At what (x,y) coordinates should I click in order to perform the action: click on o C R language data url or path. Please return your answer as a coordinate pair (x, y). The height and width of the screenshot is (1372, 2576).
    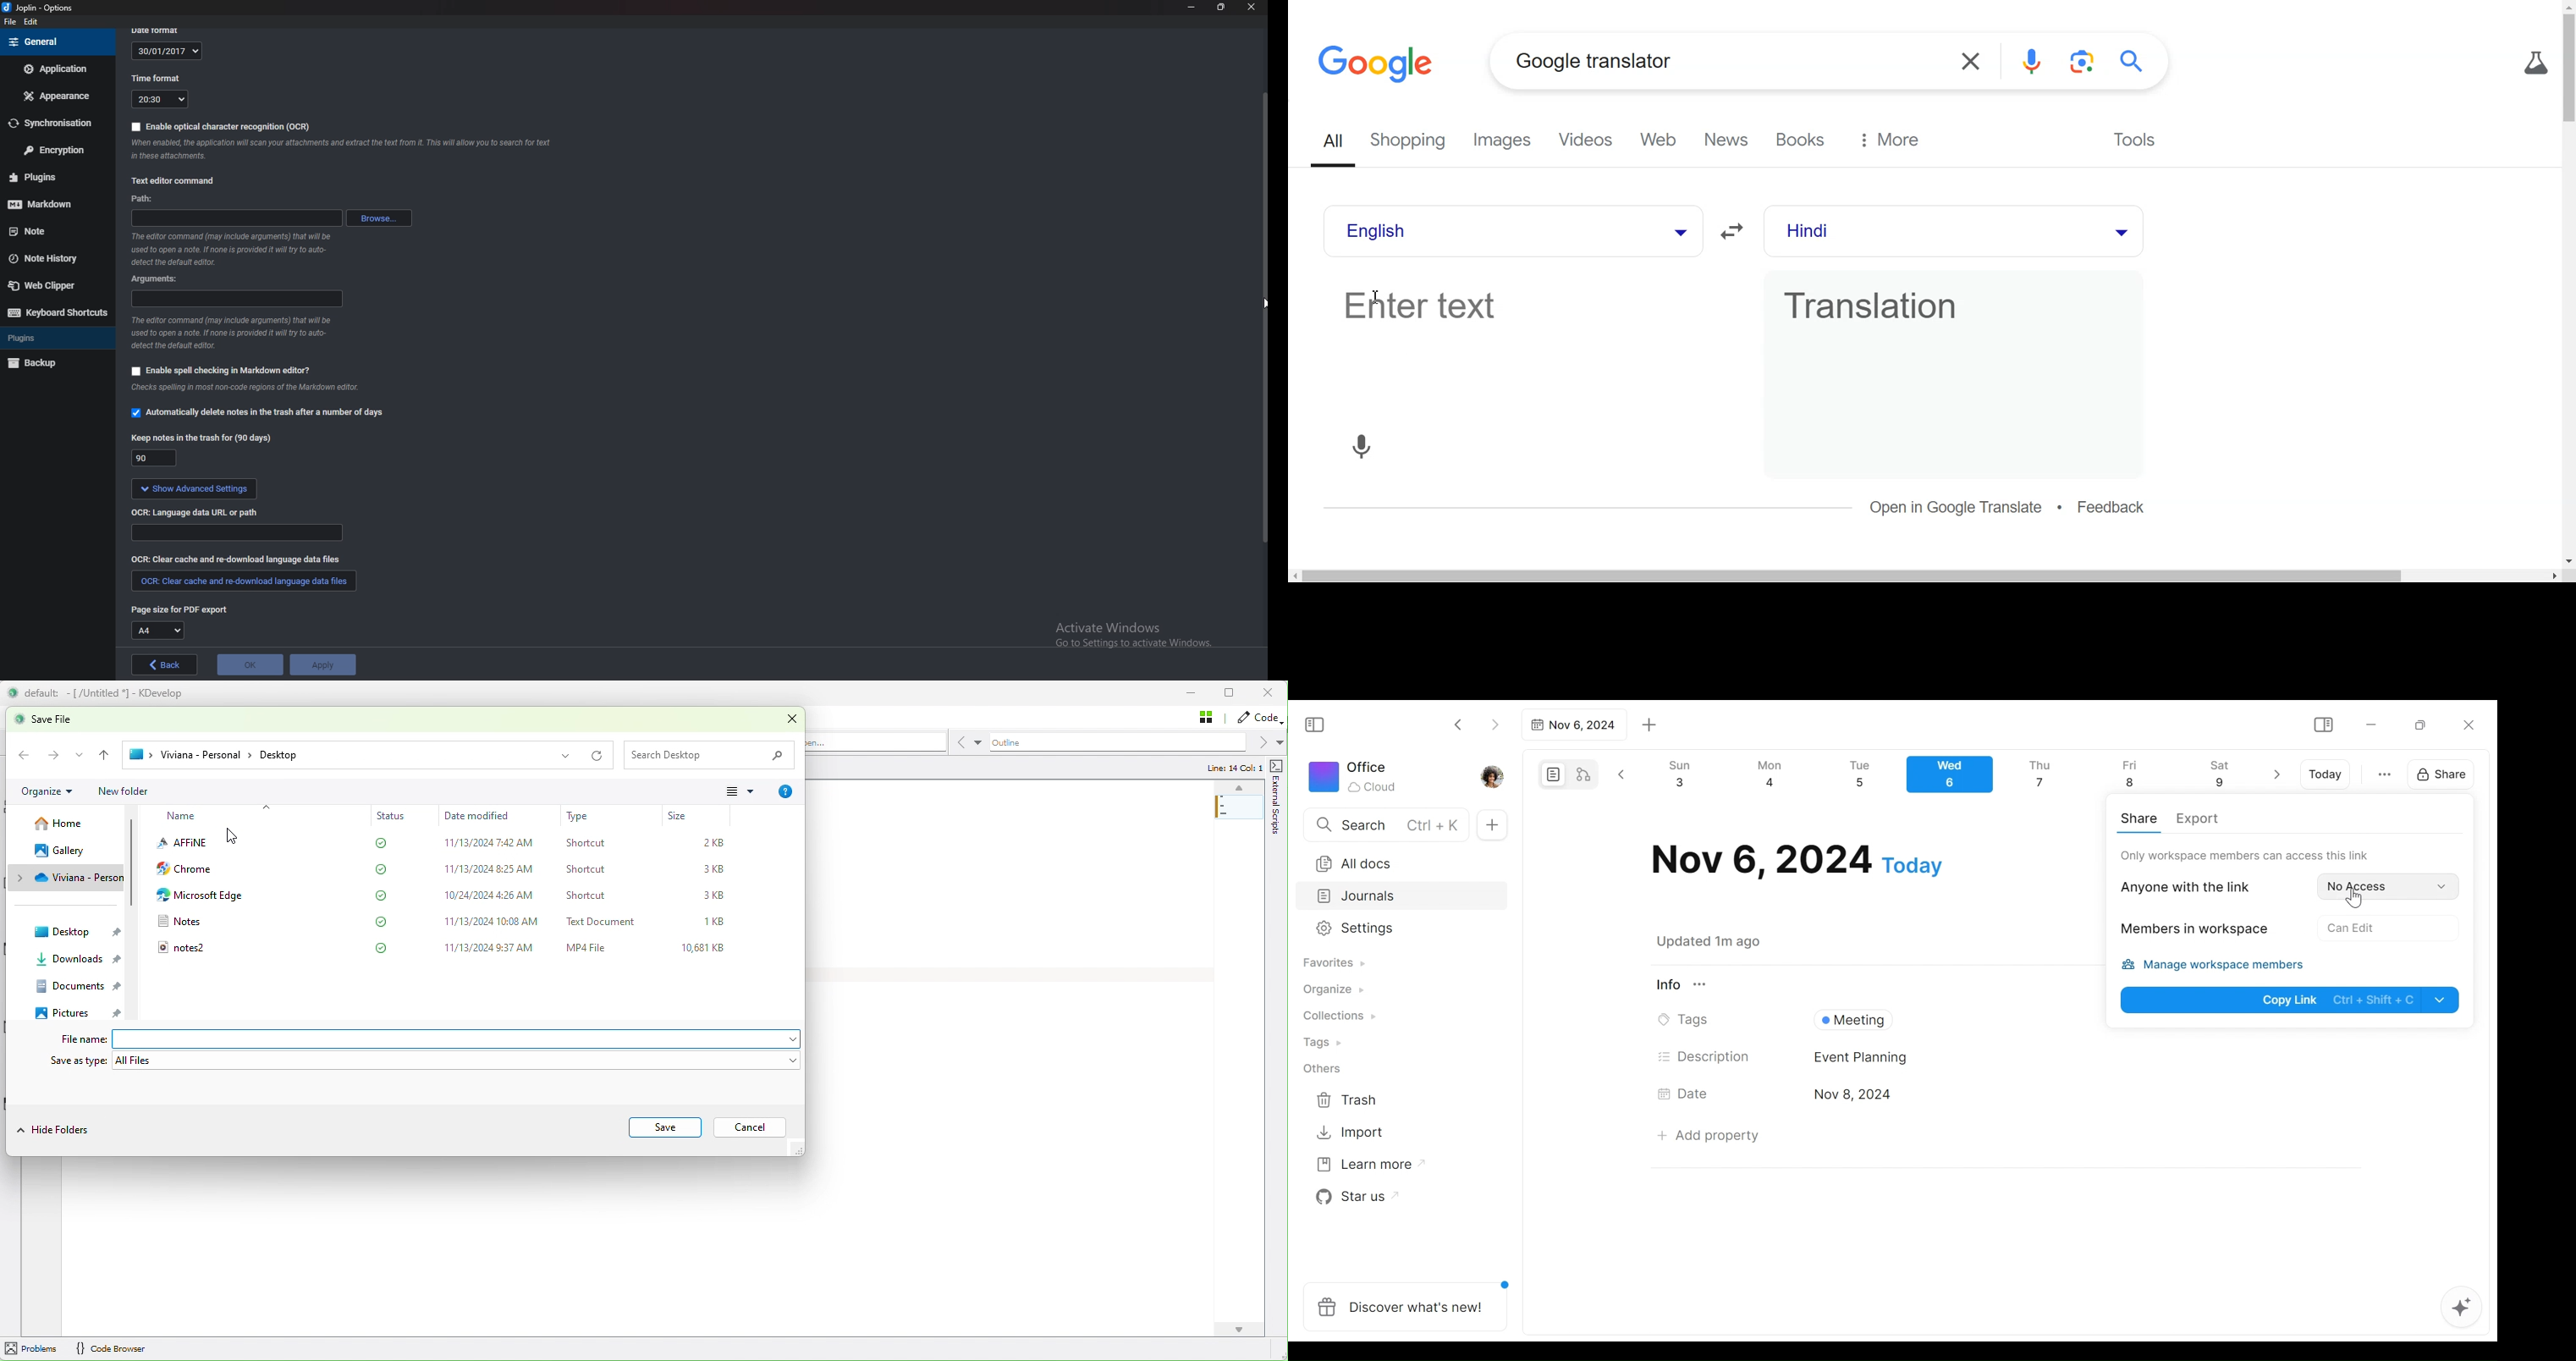
    Looking at the image, I should click on (196, 514).